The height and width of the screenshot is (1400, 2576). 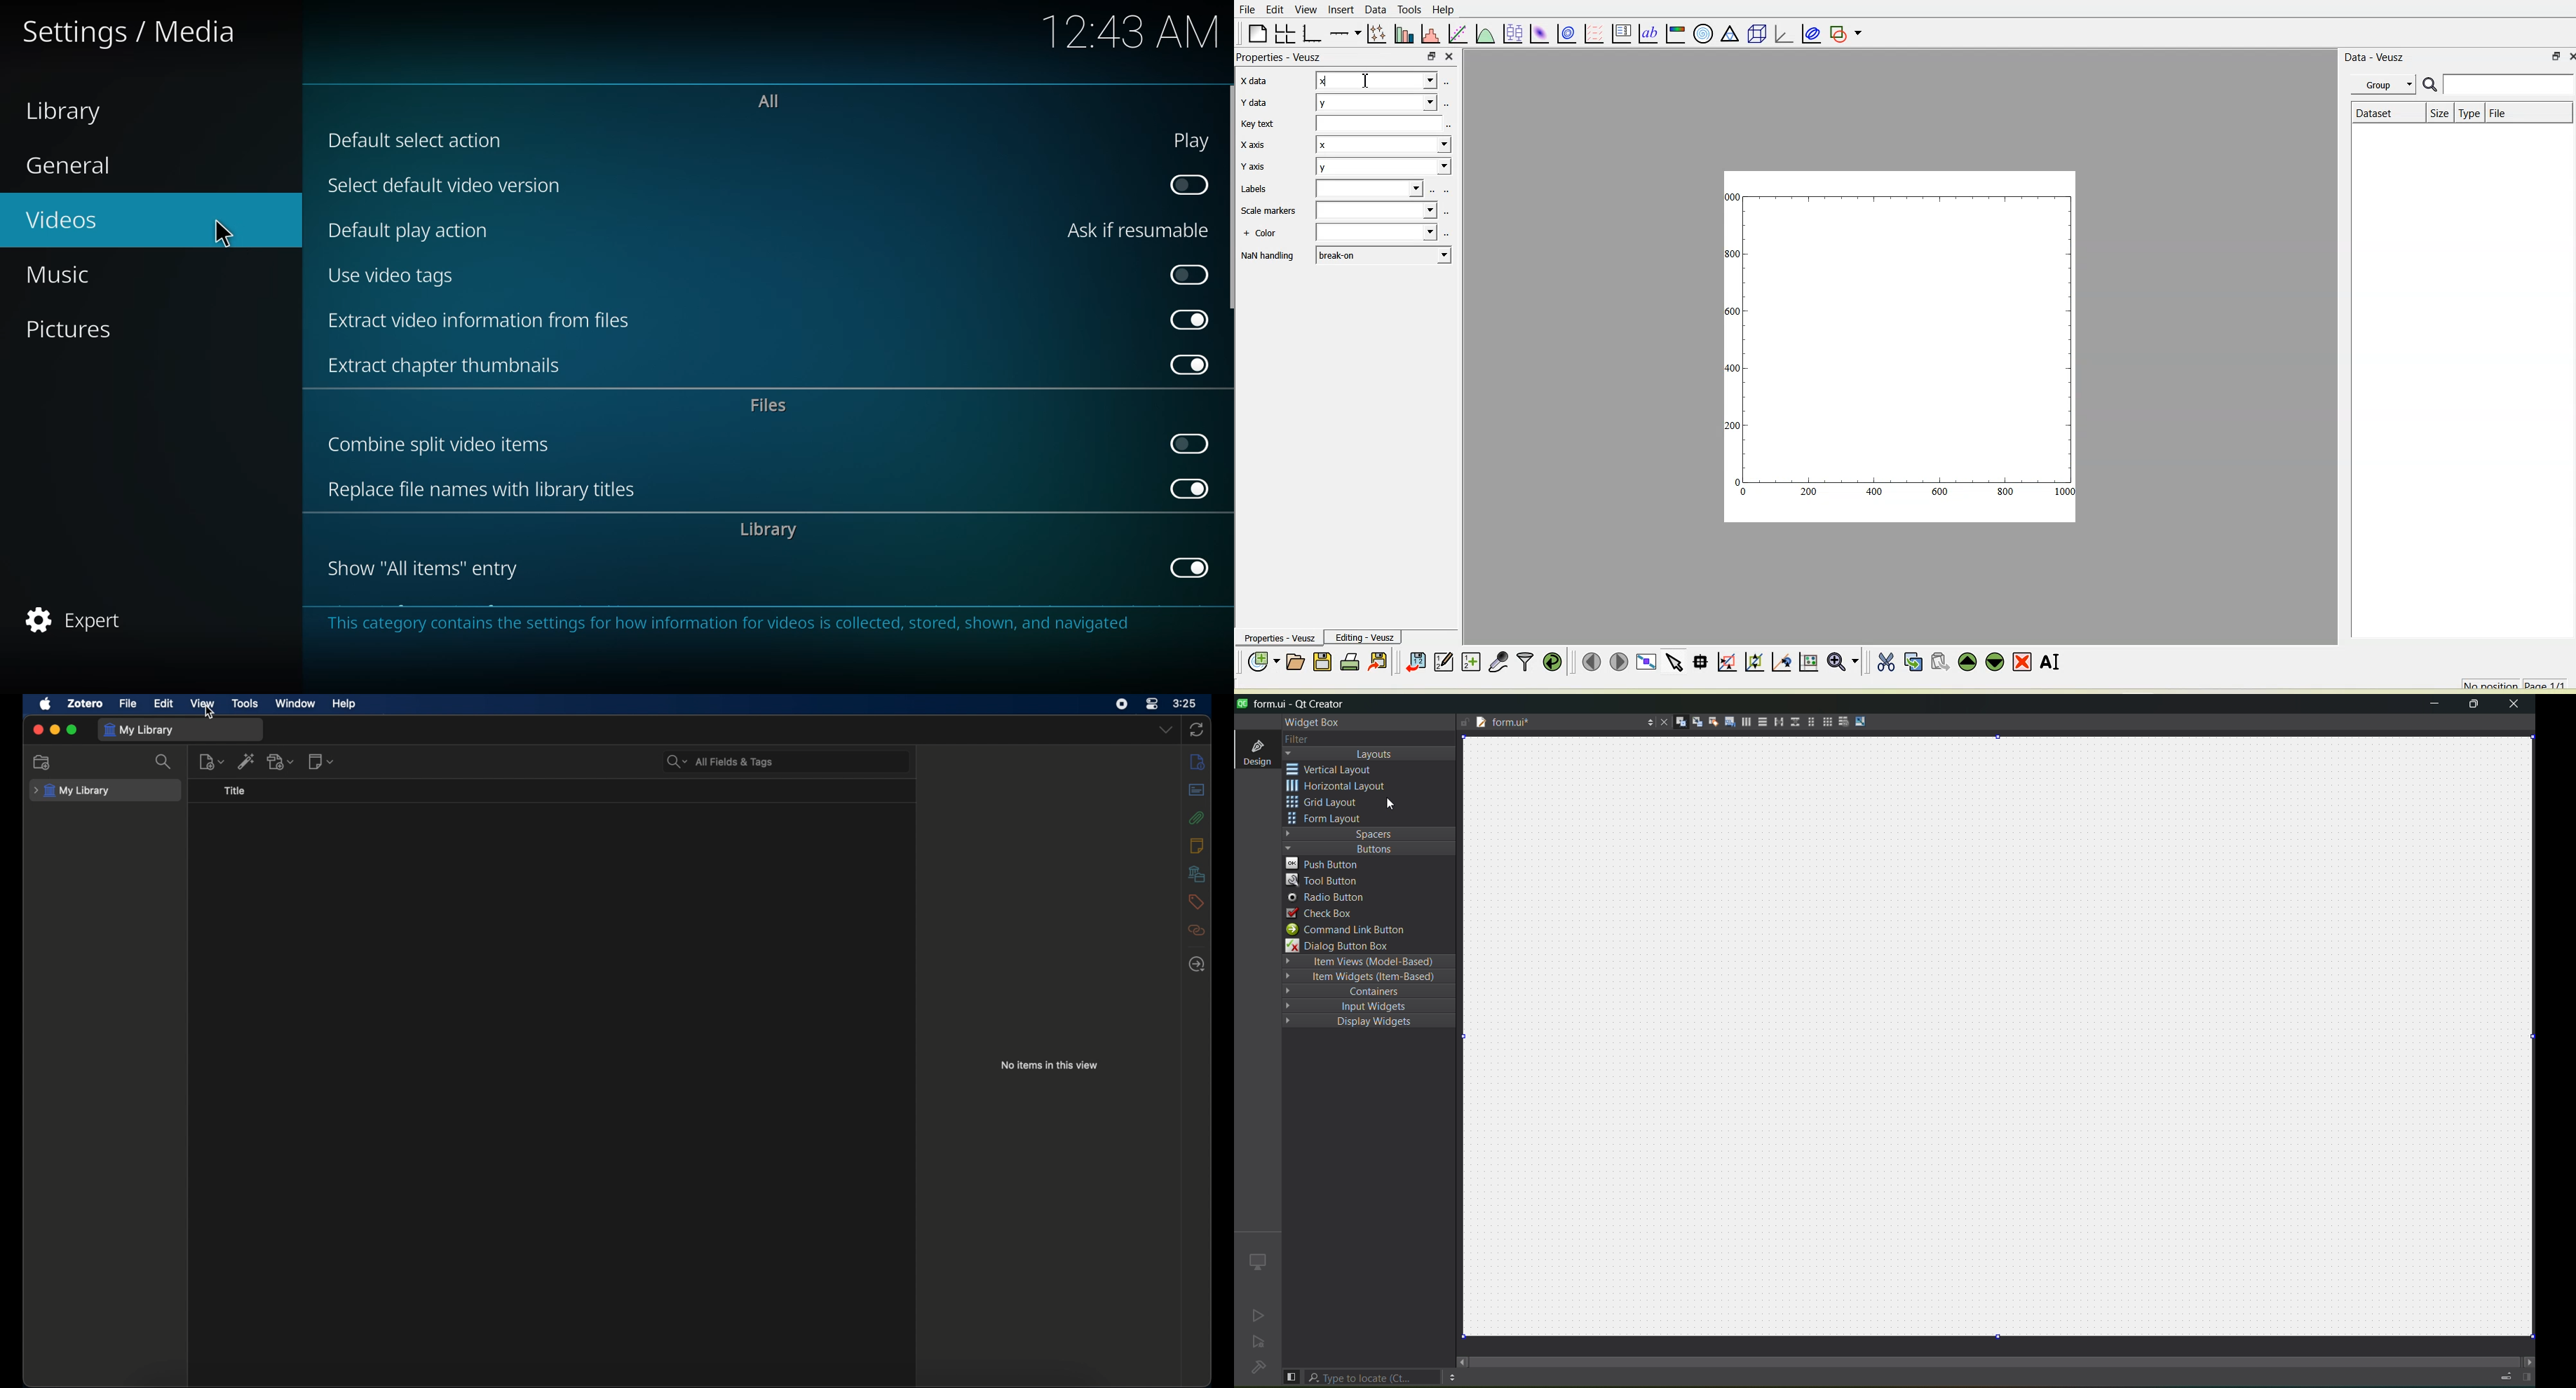 What do you see at coordinates (1122, 704) in the screenshot?
I see `screen recorder` at bounding box center [1122, 704].